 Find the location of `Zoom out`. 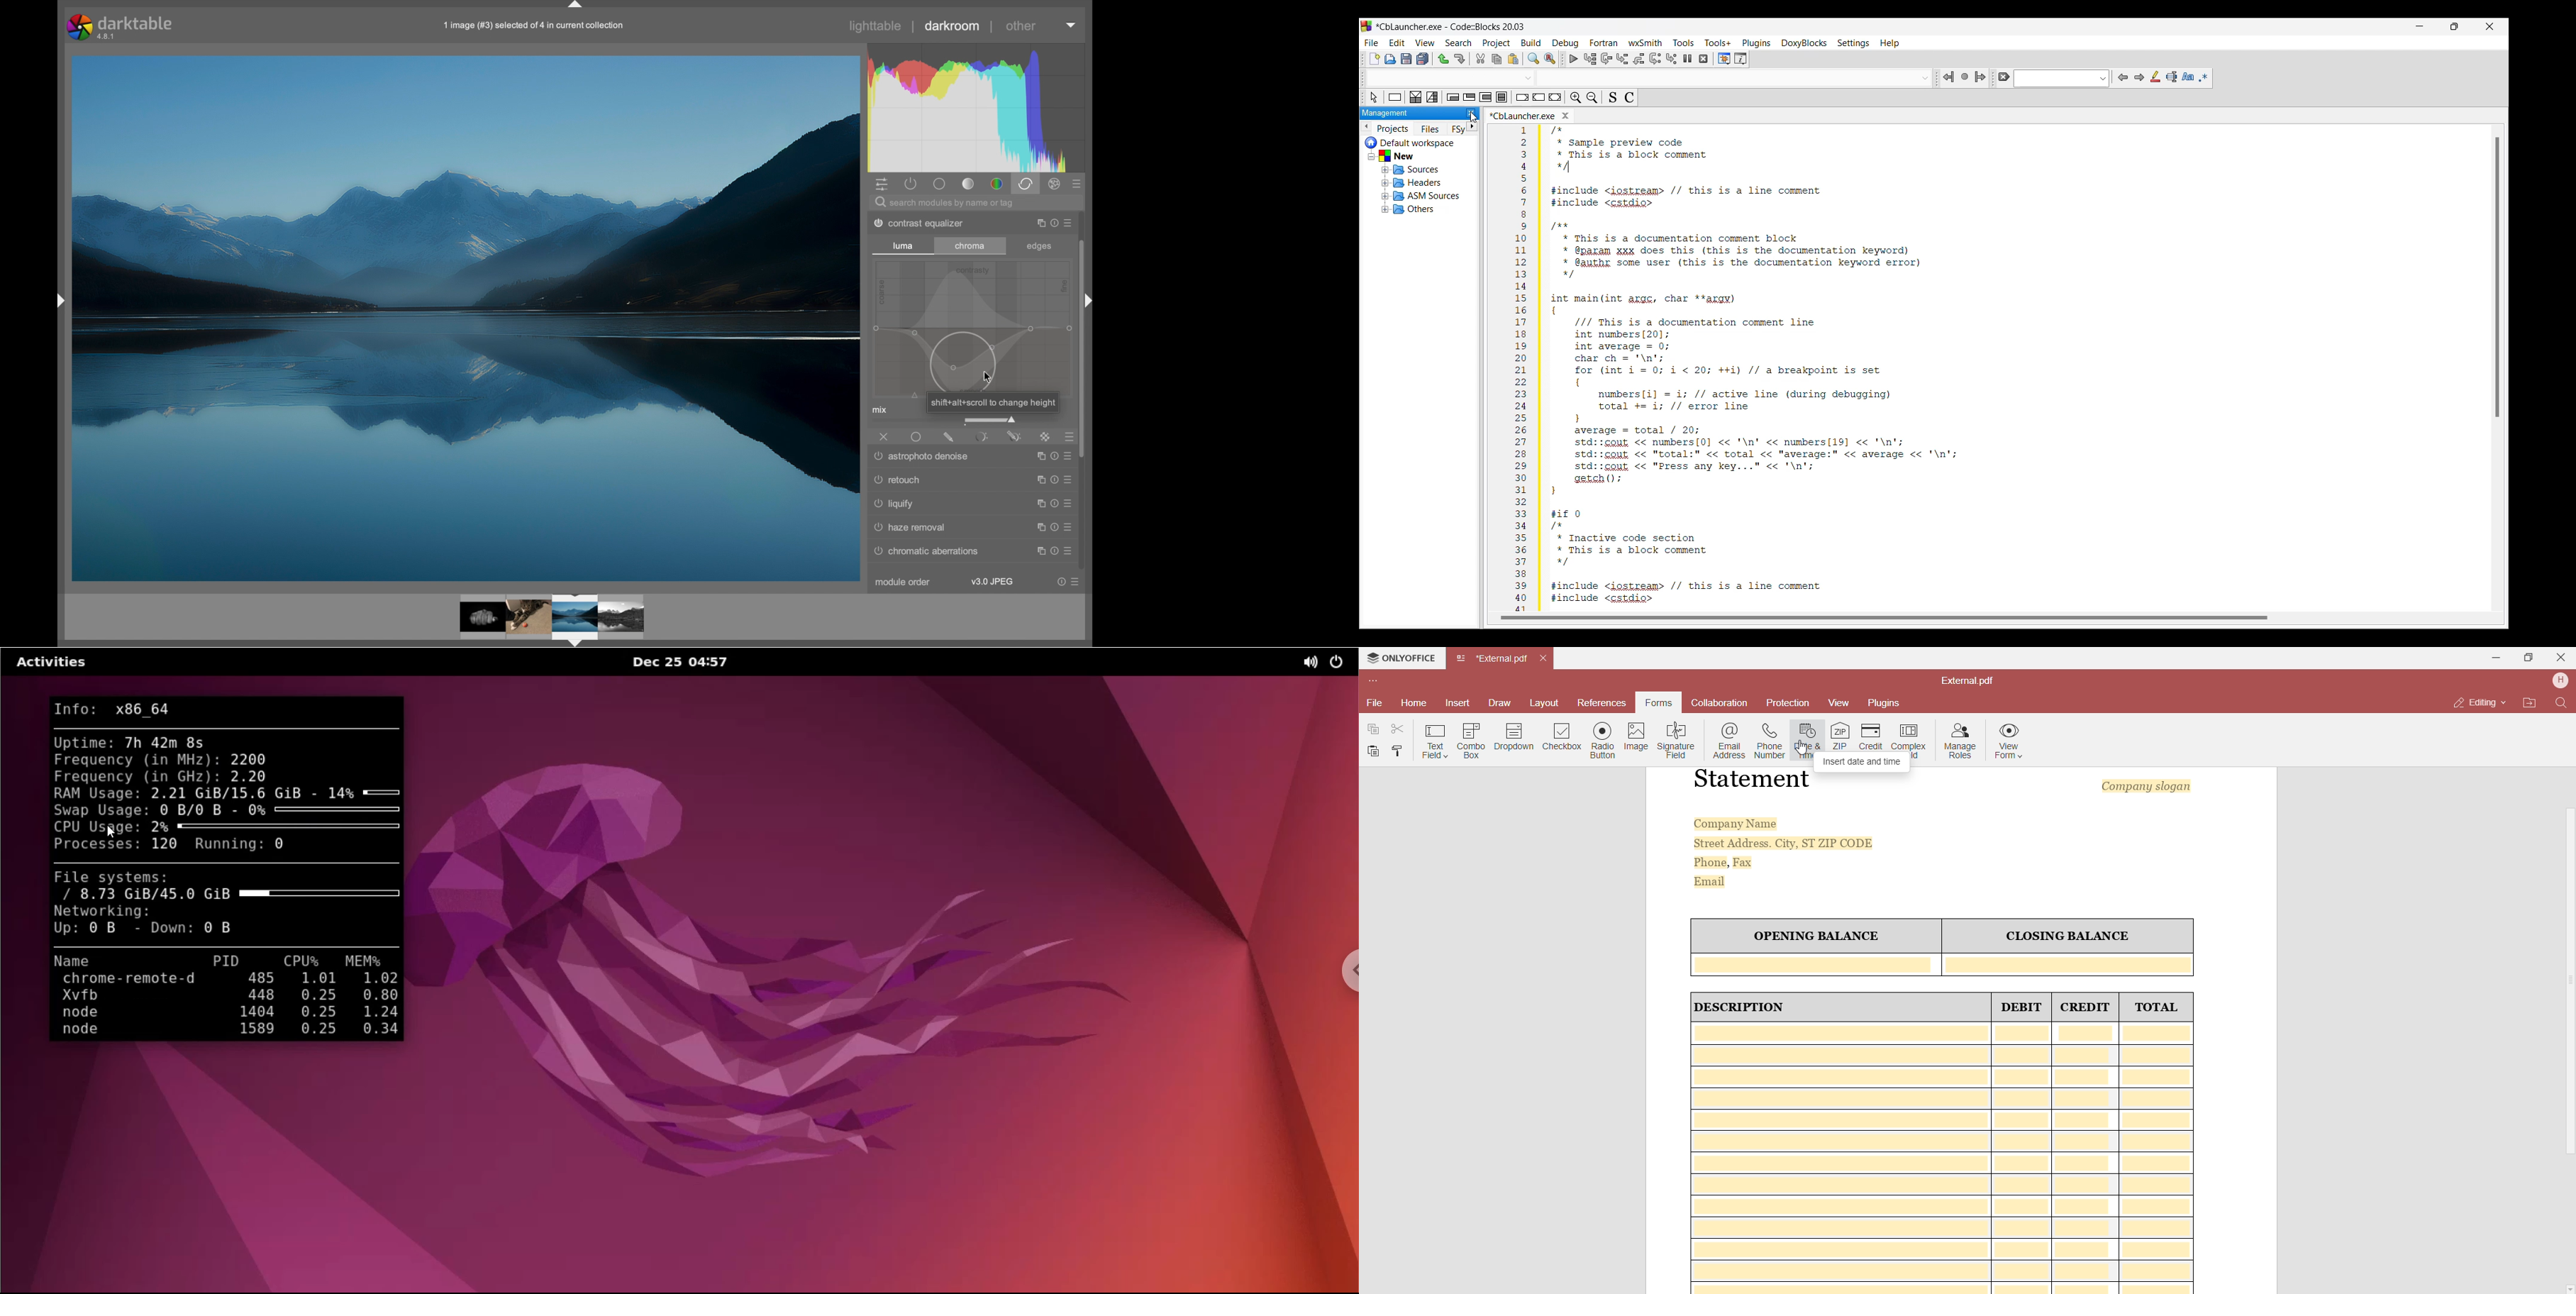

Zoom out is located at coordinates (1591, 98).